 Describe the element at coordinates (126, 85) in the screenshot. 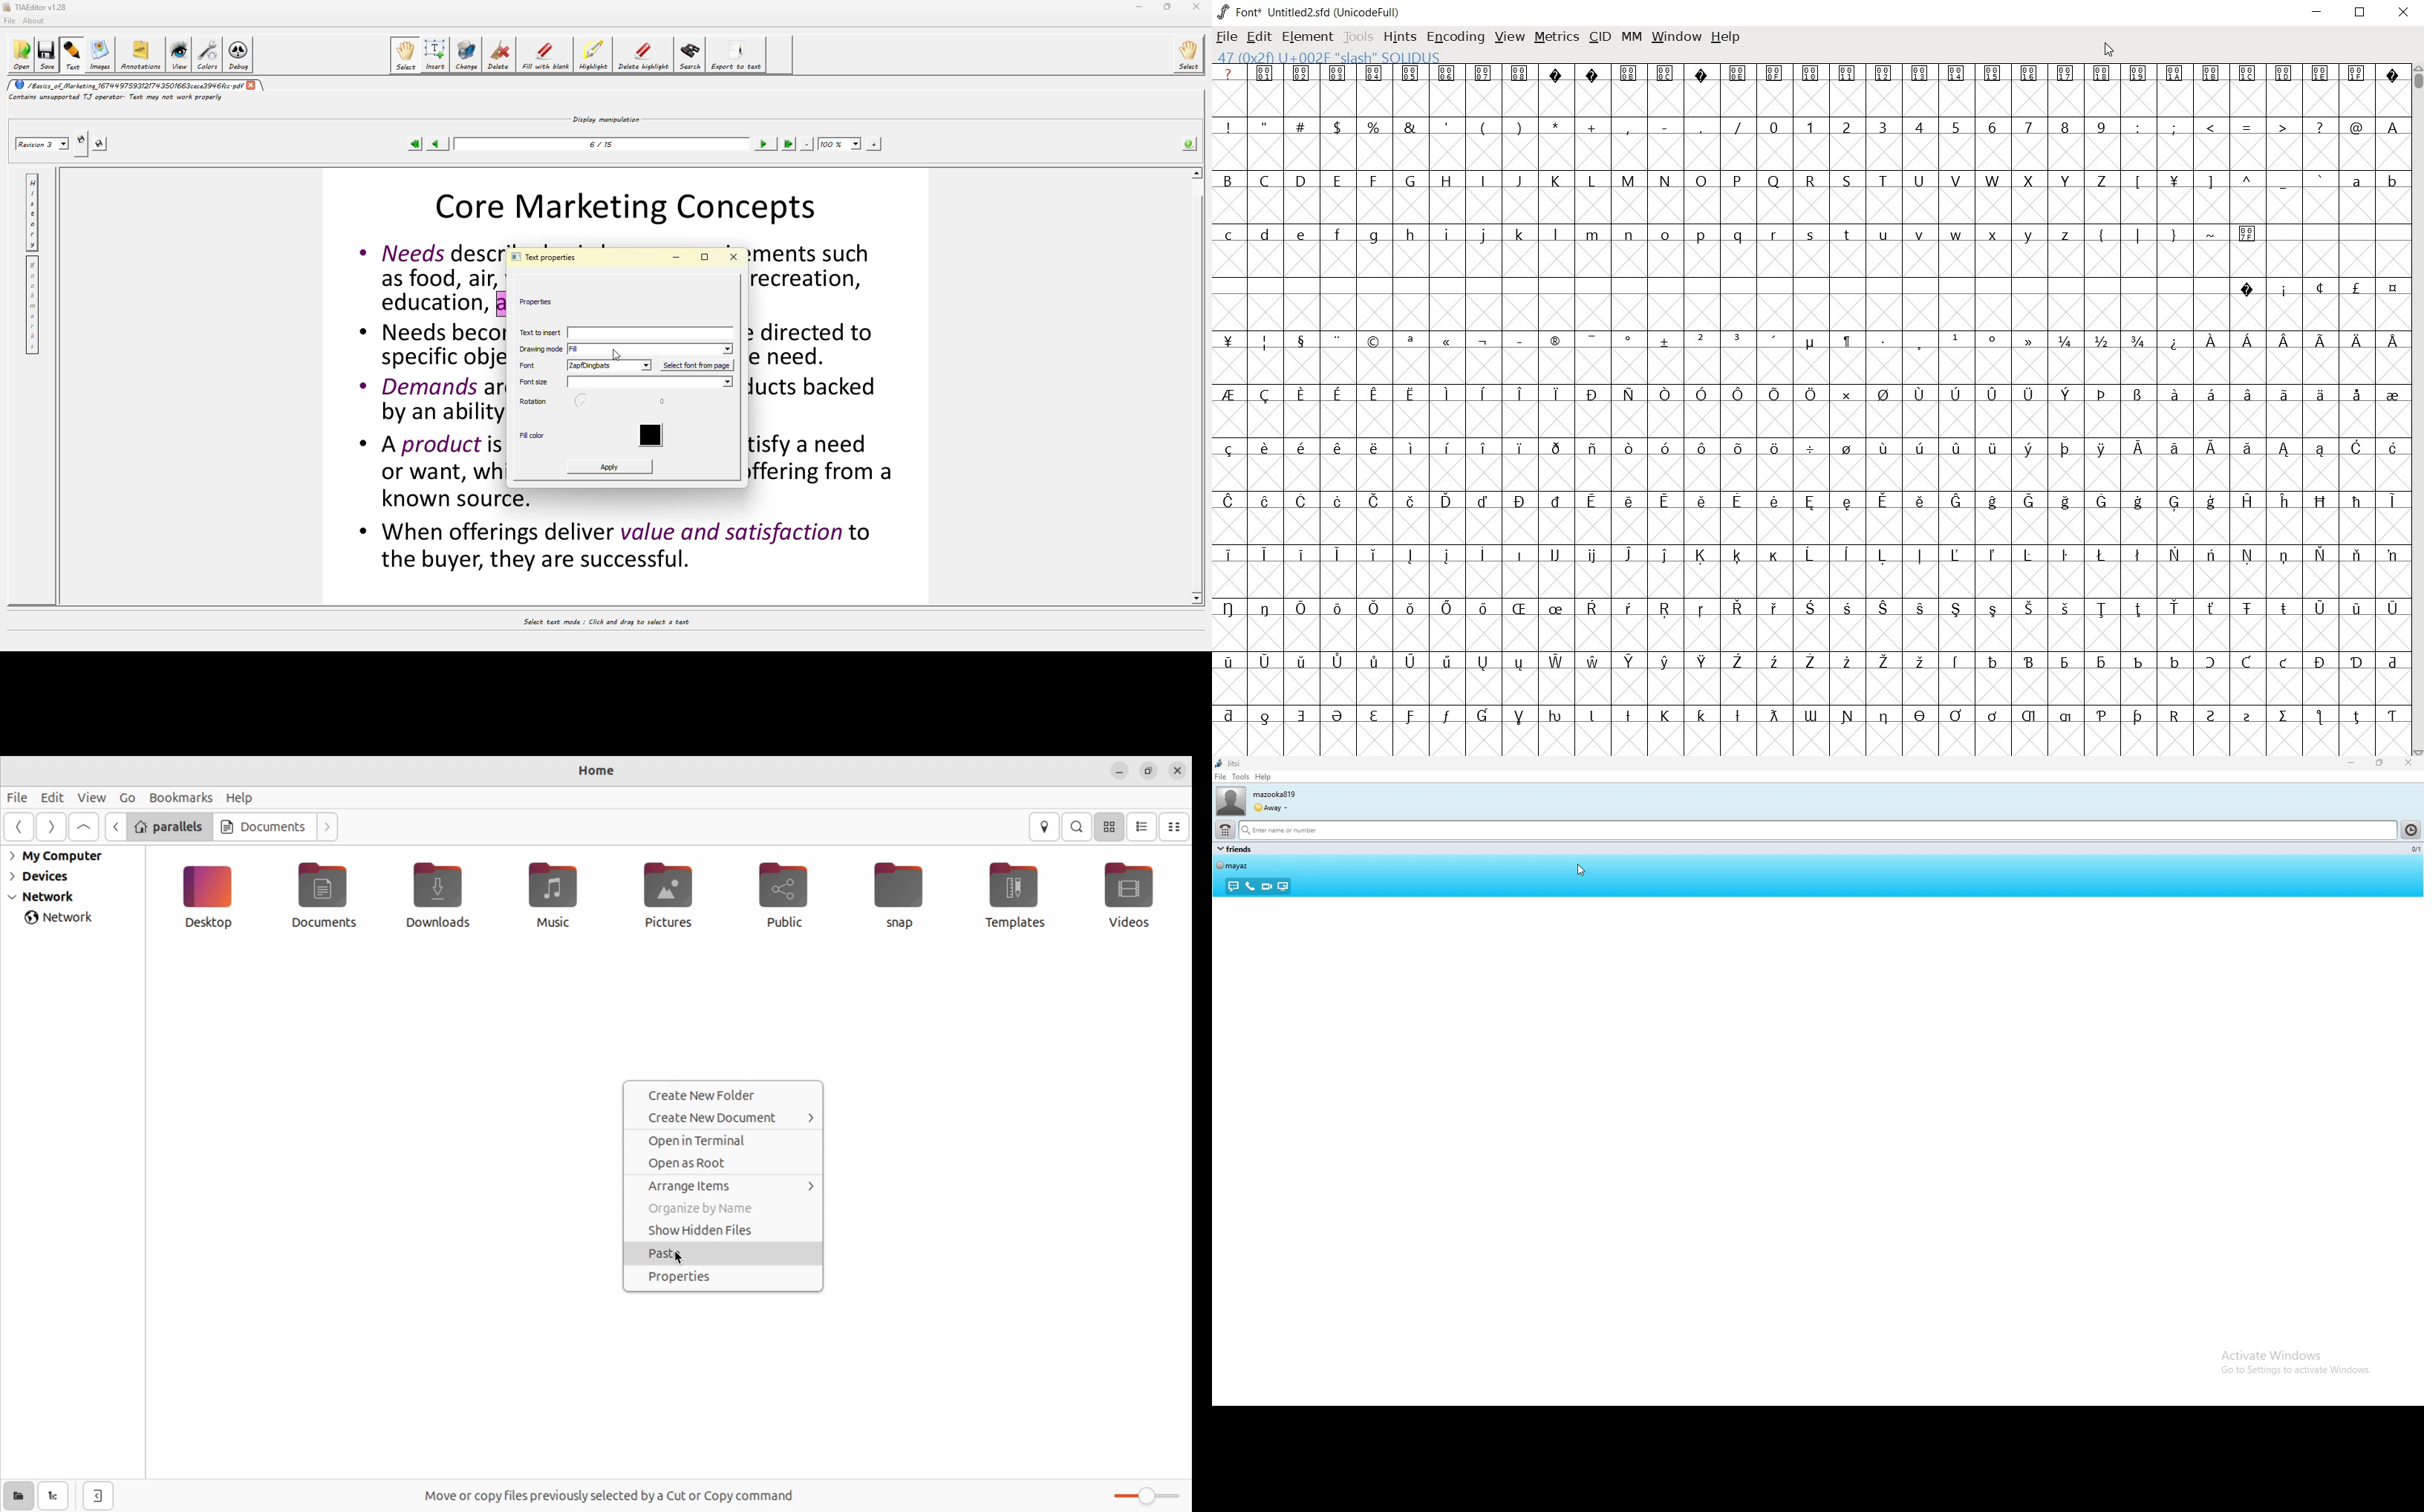

I see `/basics_of_marketing_1674497593121743501663cece3946fcc.pdf` at that location.